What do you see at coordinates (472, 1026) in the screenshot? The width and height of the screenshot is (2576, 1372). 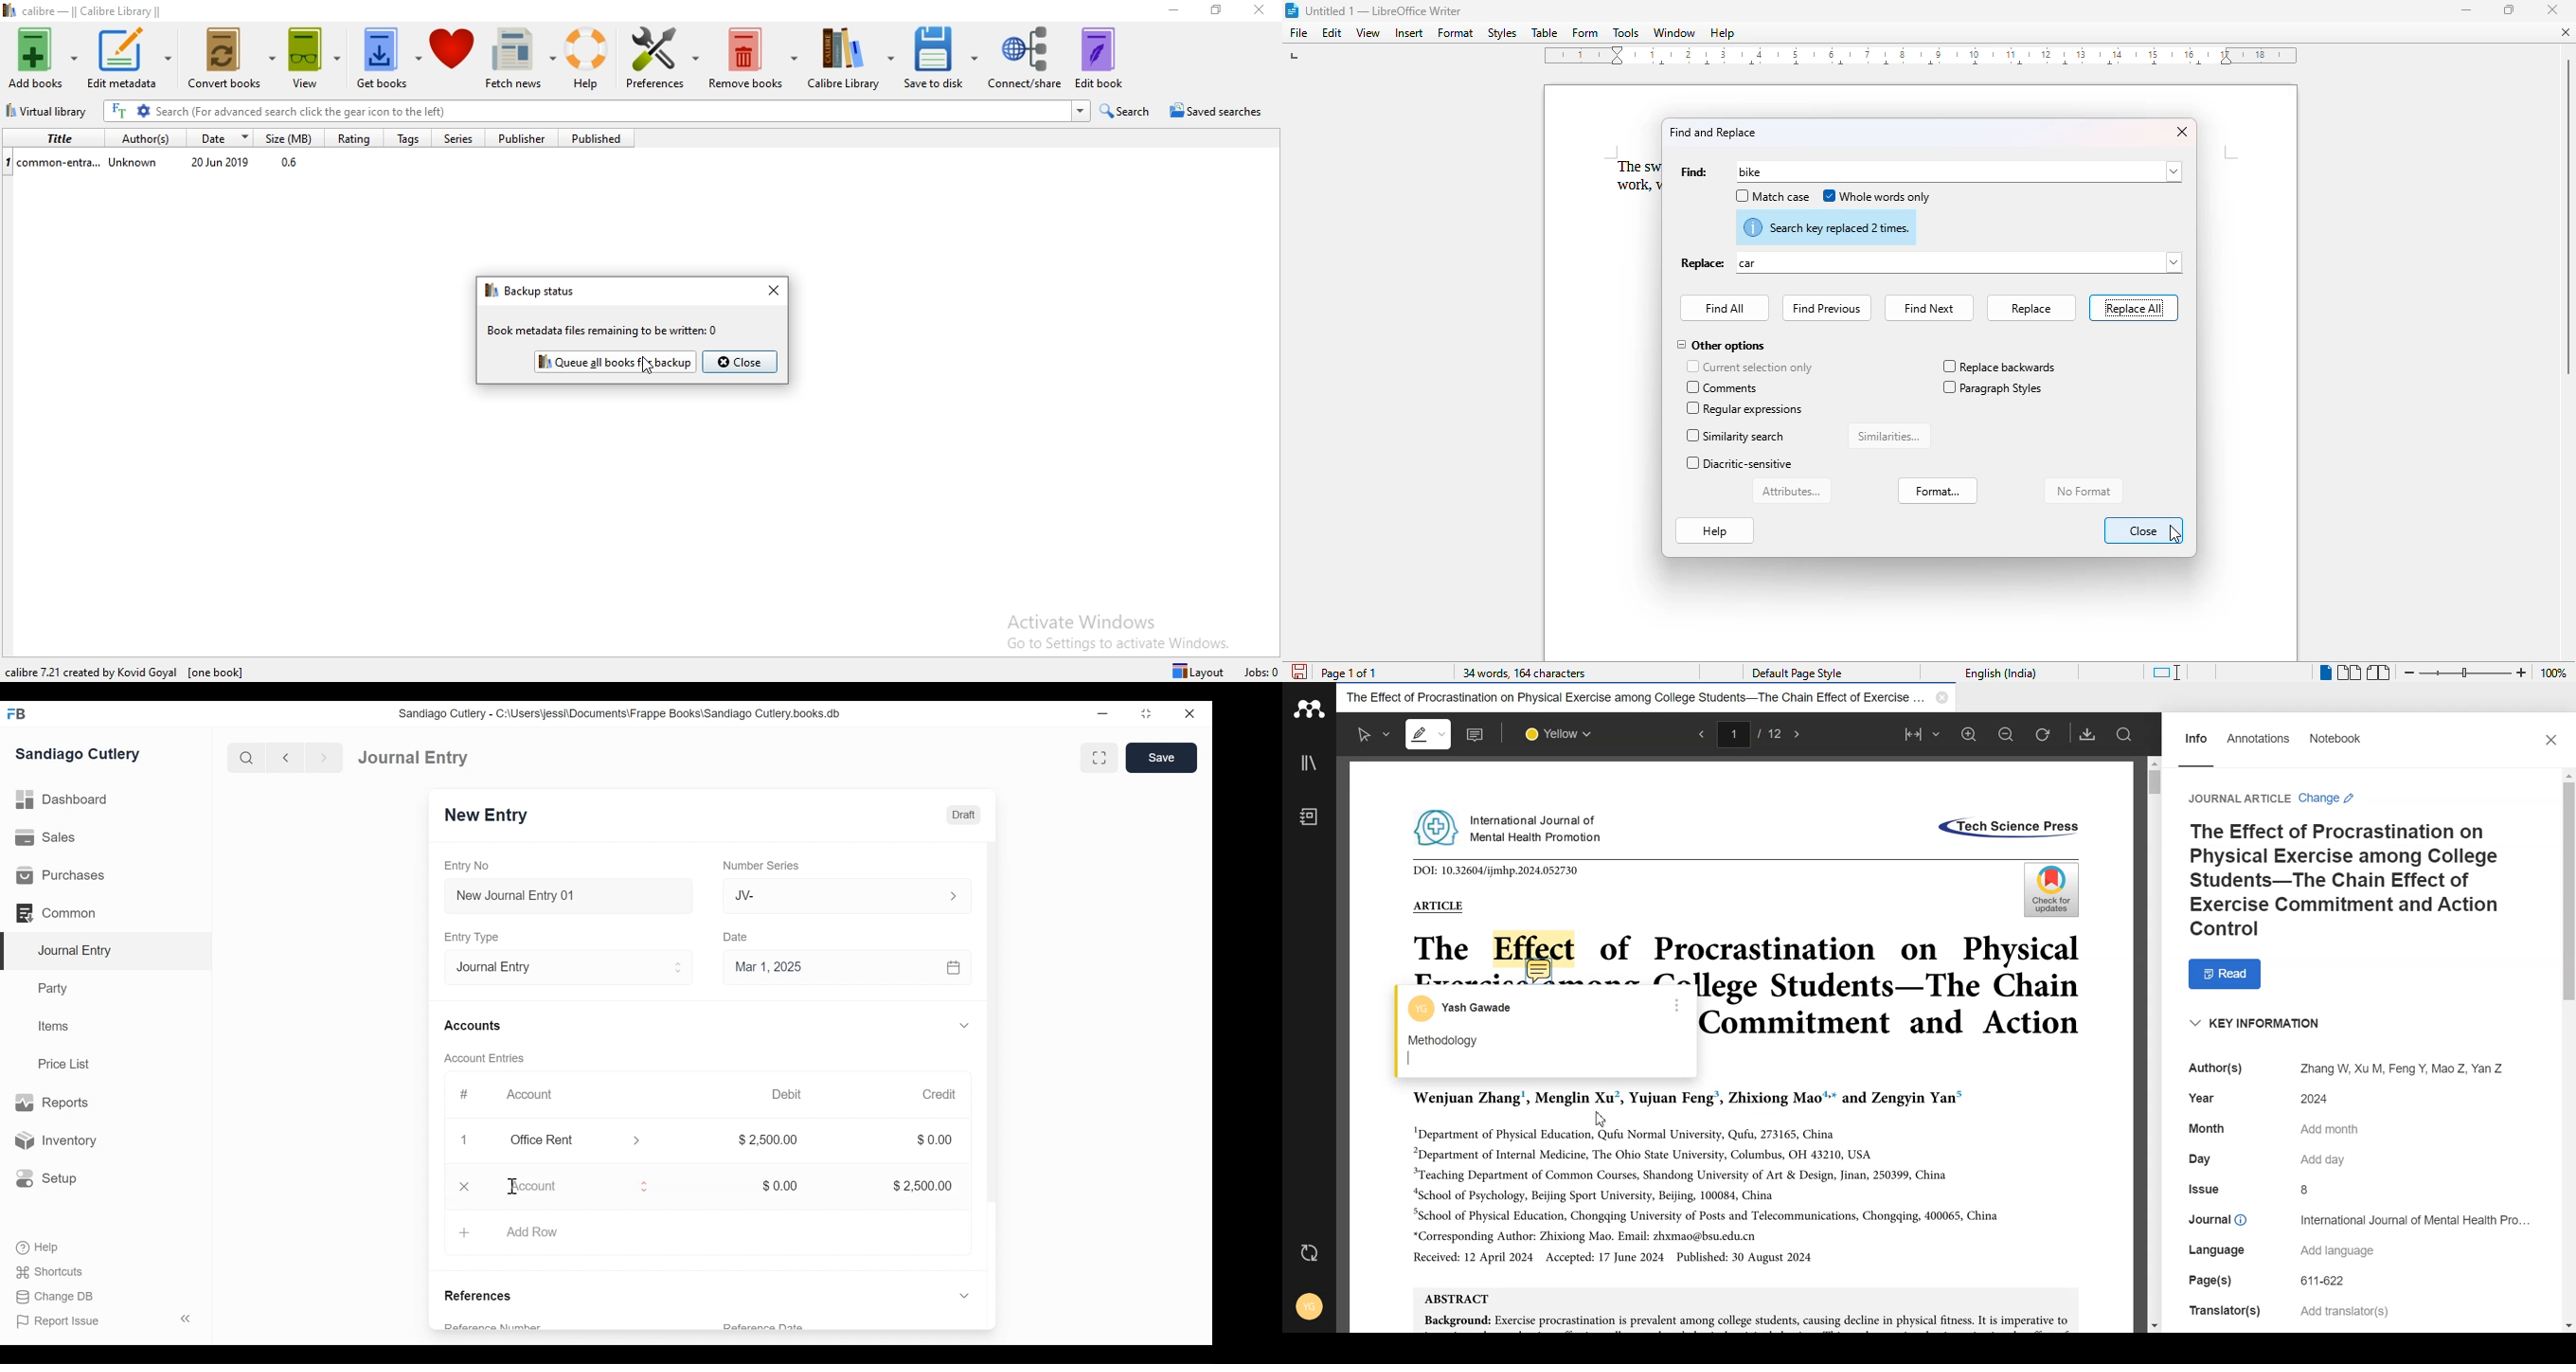 I see `Accounts` at bounding box center [472, 1026].